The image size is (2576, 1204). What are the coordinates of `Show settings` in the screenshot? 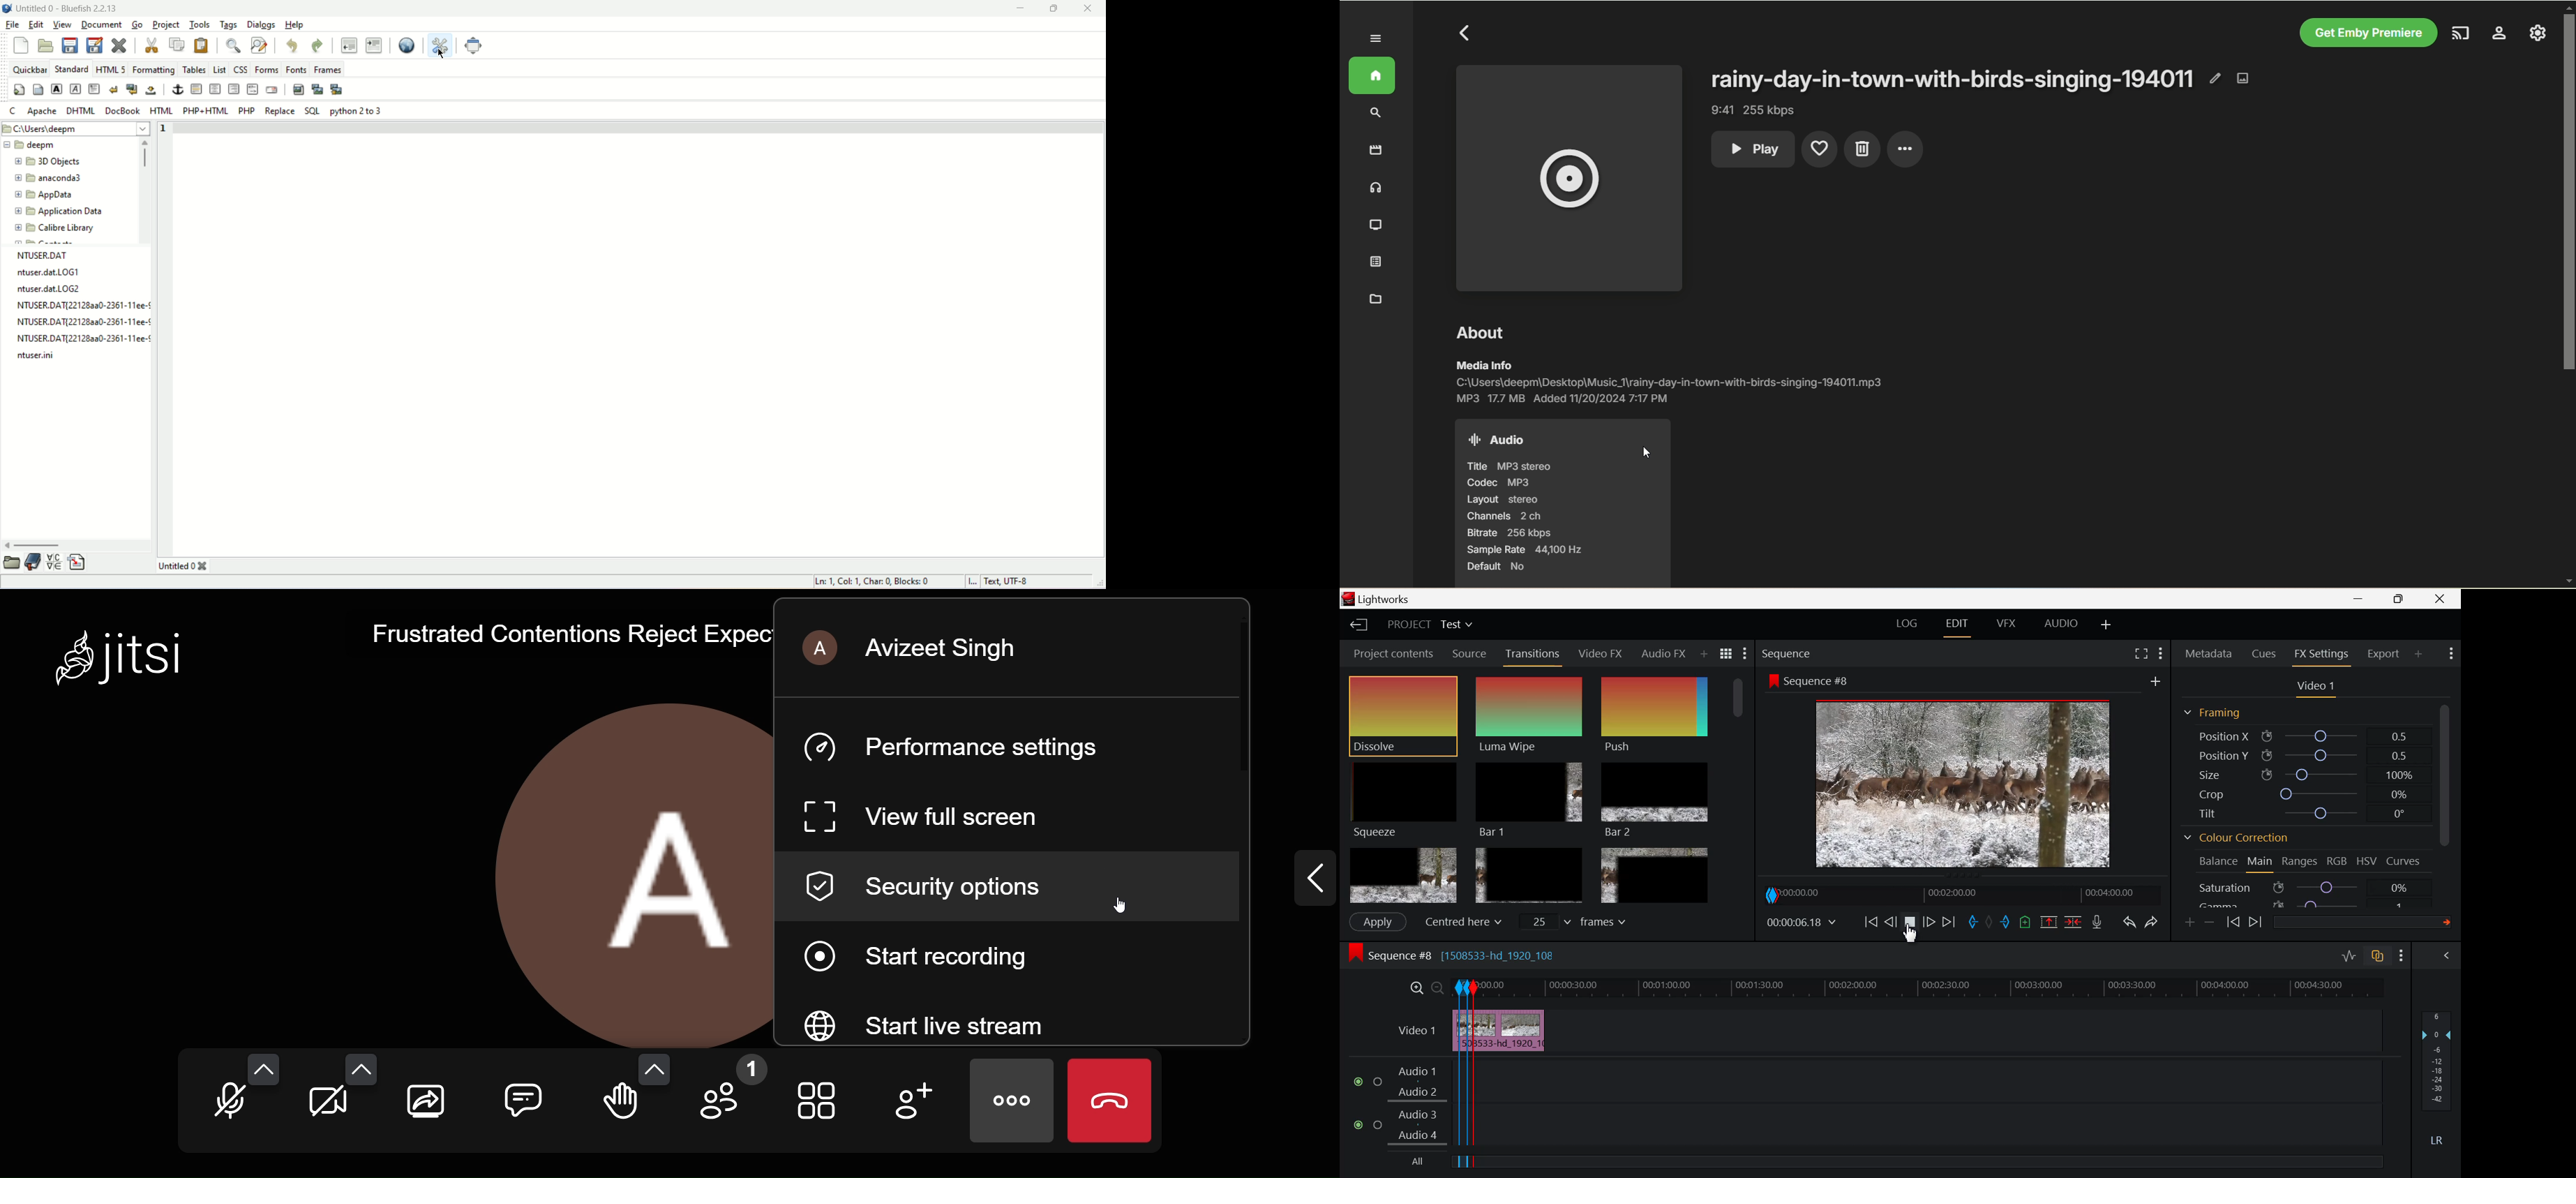 It's located at (2161, 653).